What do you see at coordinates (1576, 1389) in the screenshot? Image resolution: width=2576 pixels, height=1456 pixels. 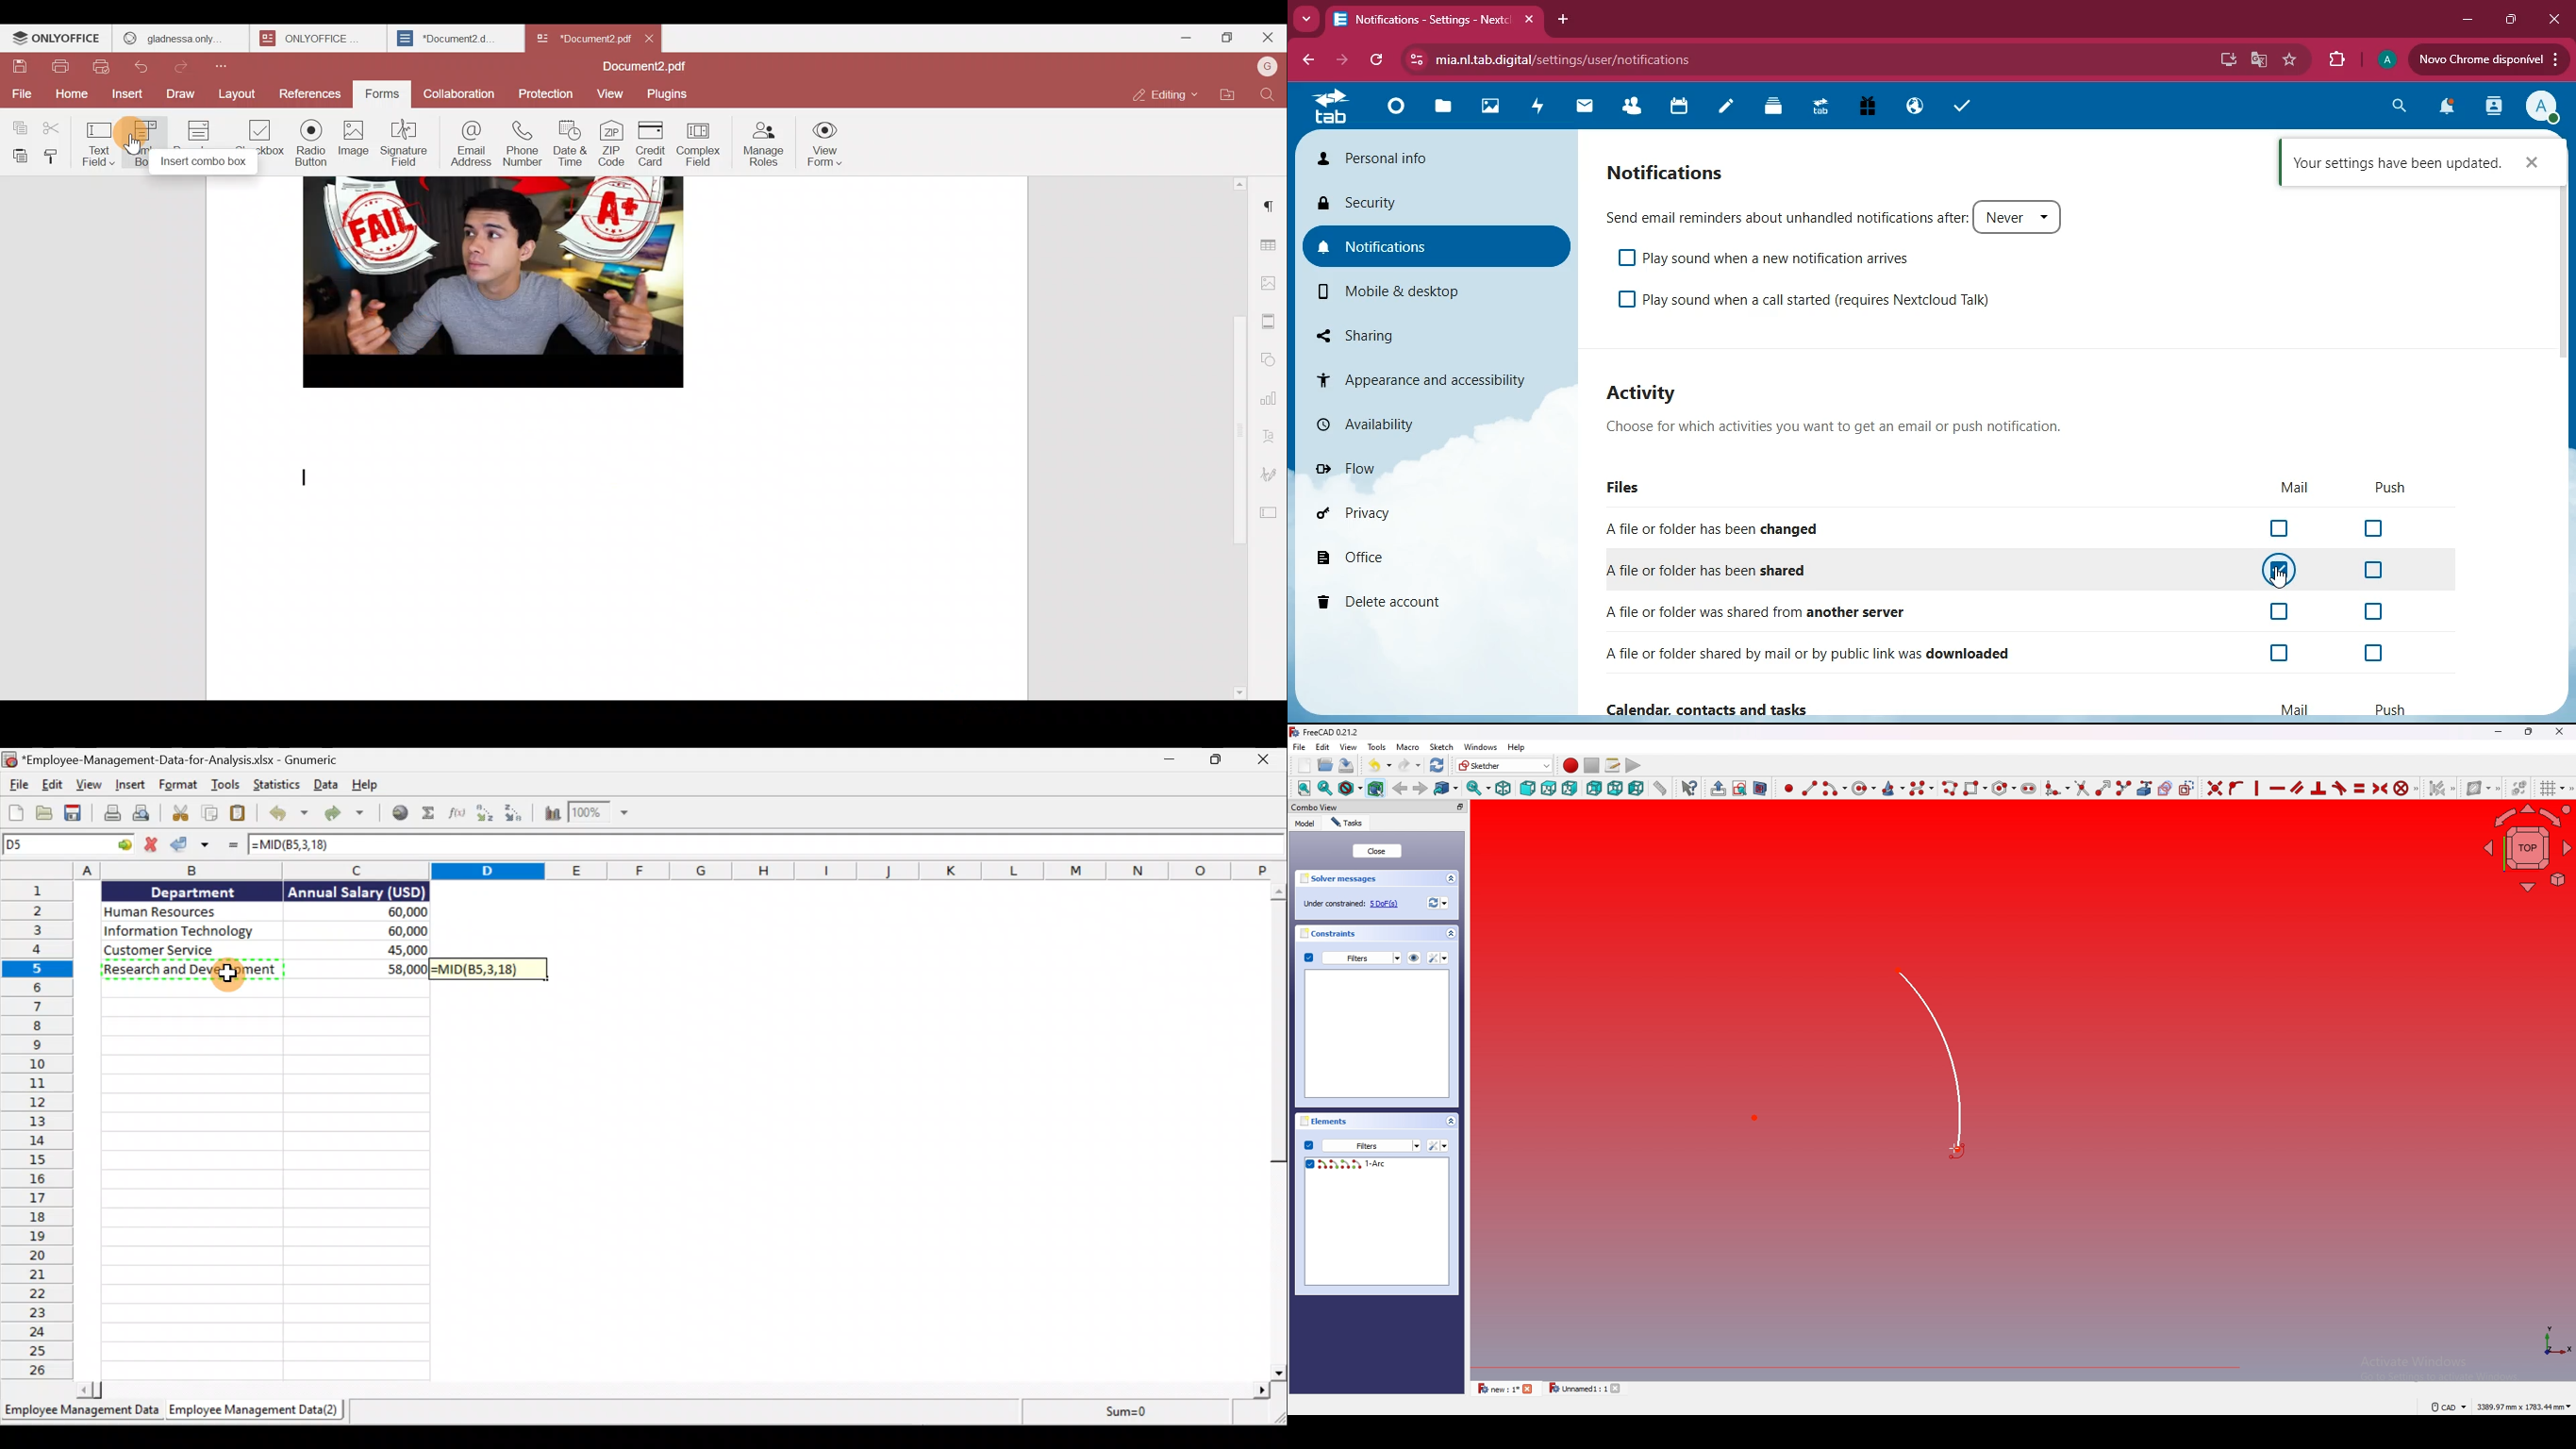 I see `Unnamed1 : 1` at bounding box center [1576, 1389].